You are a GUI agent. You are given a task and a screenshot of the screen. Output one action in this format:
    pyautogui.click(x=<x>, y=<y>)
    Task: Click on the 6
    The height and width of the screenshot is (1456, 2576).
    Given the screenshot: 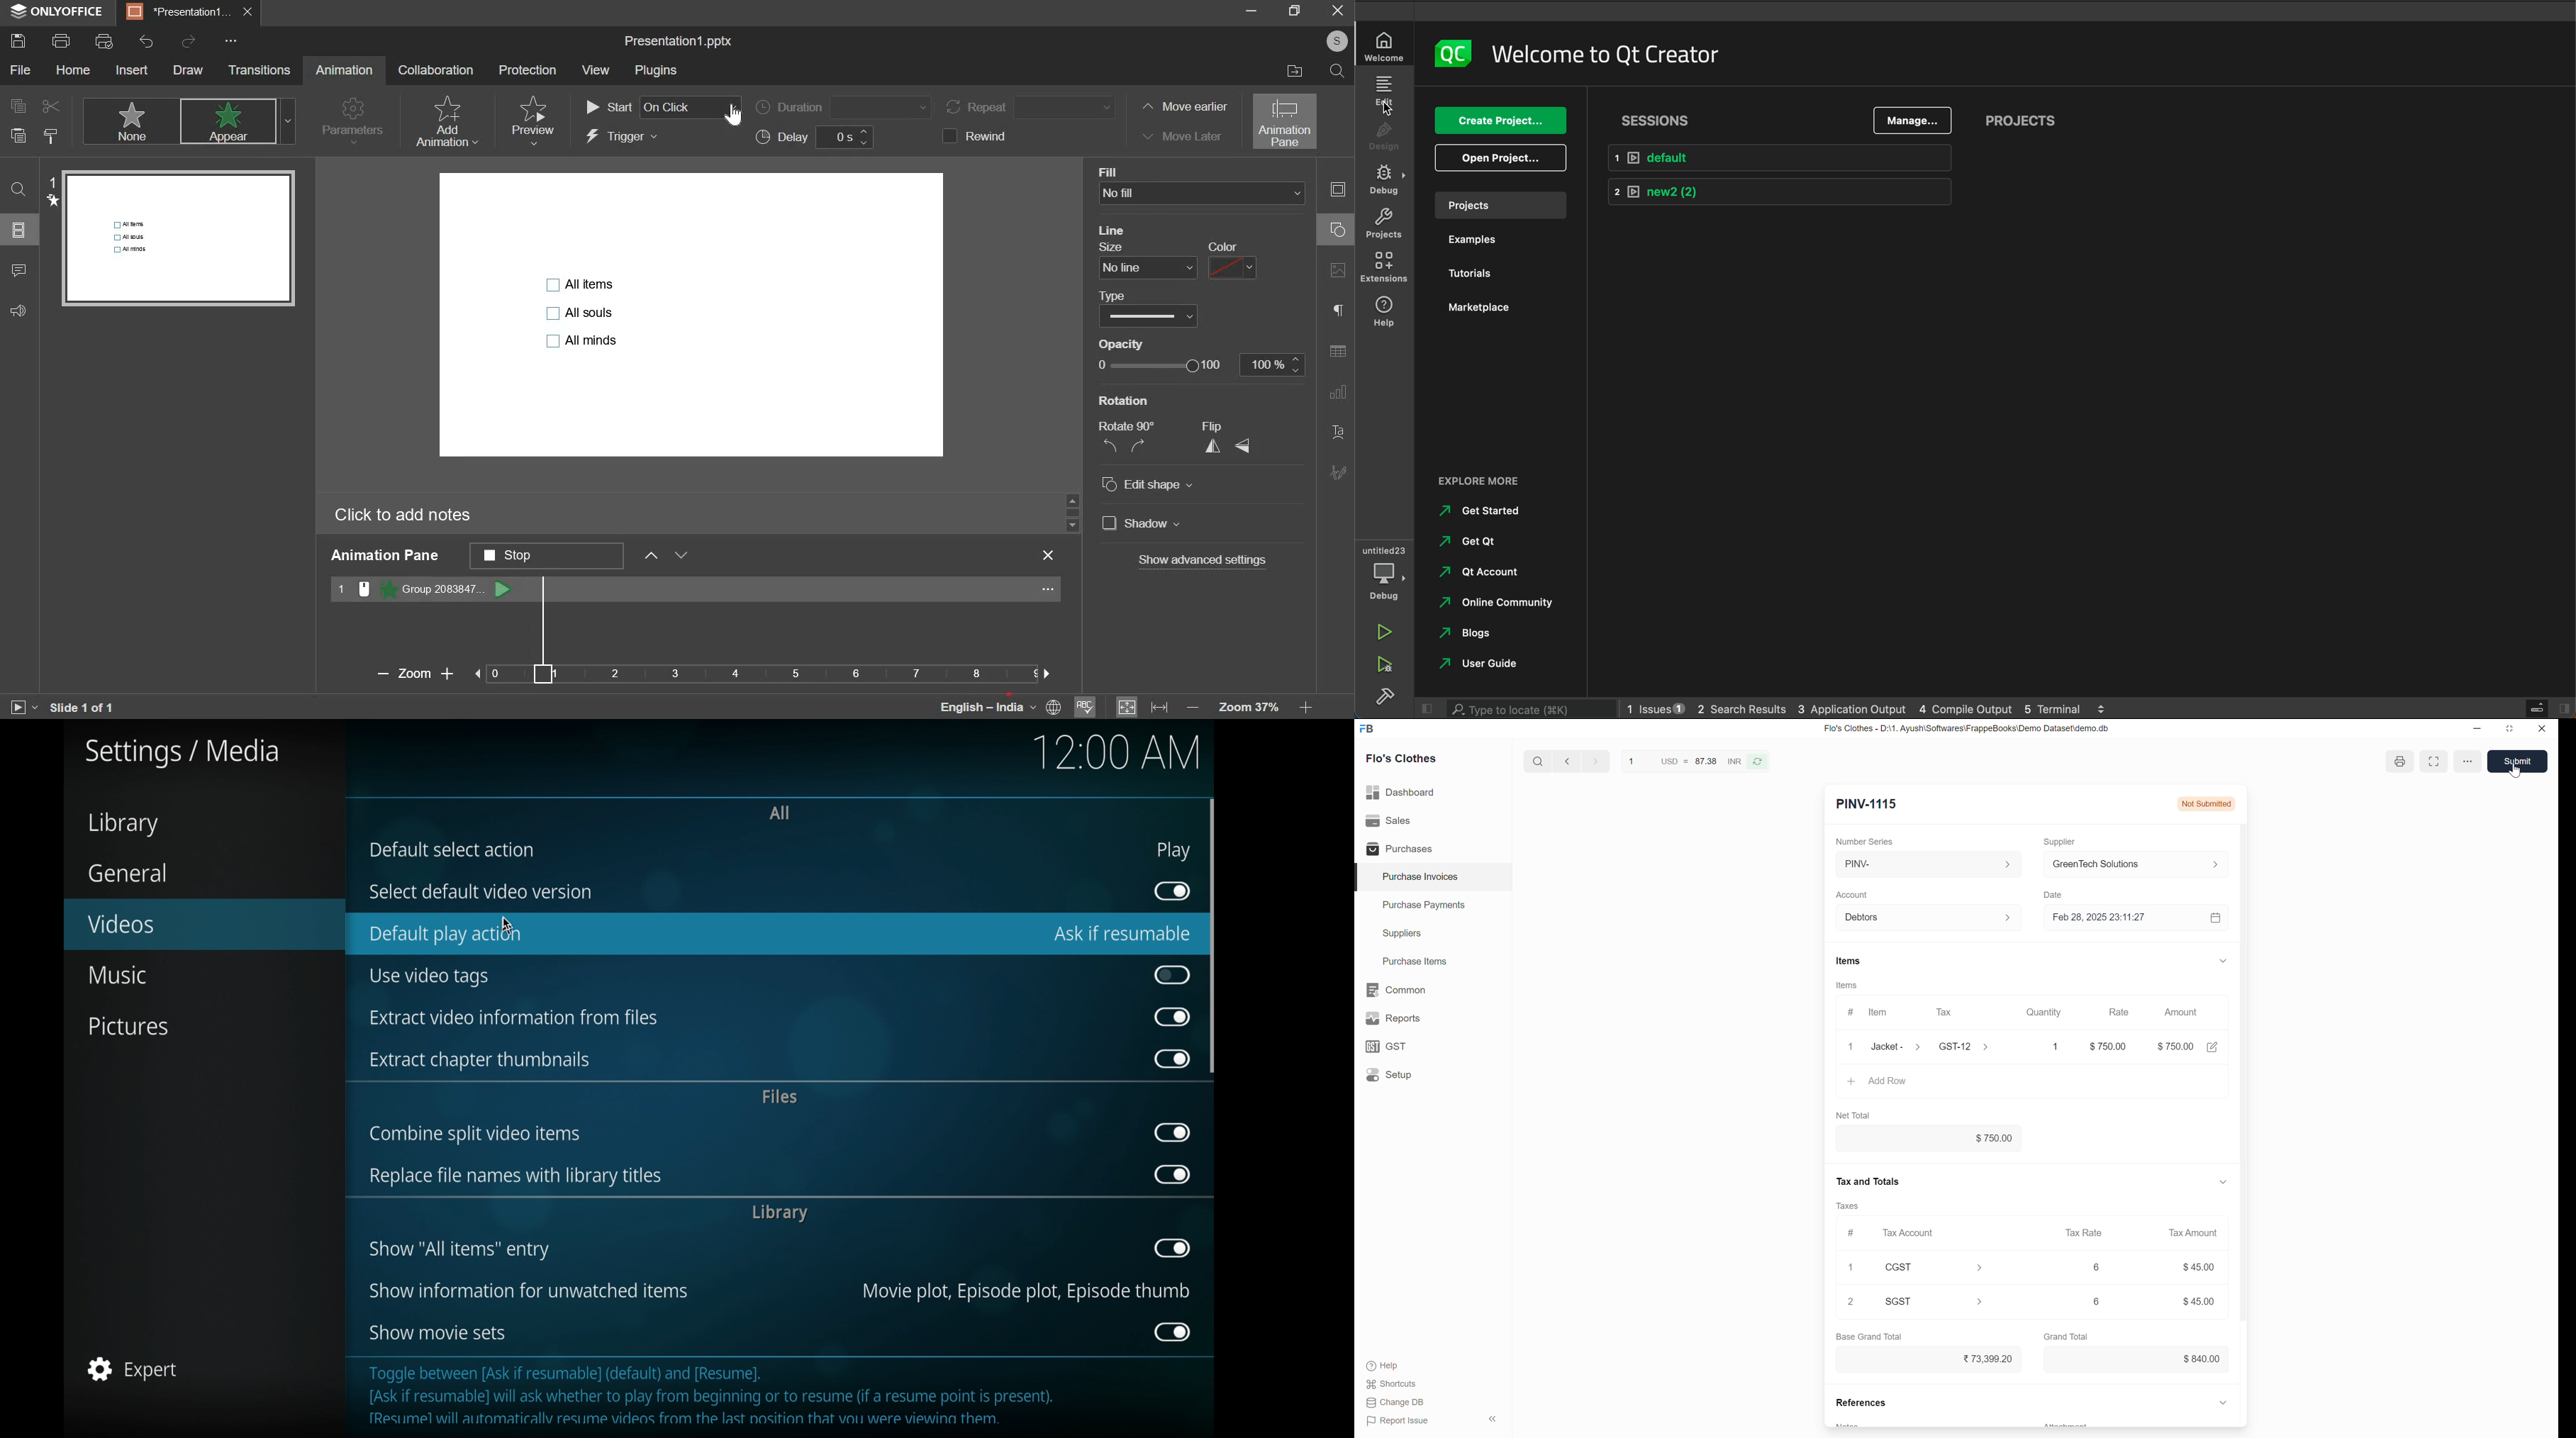 What is the action you would take?
    pyautogui.click(x=2097, y=1301)
    